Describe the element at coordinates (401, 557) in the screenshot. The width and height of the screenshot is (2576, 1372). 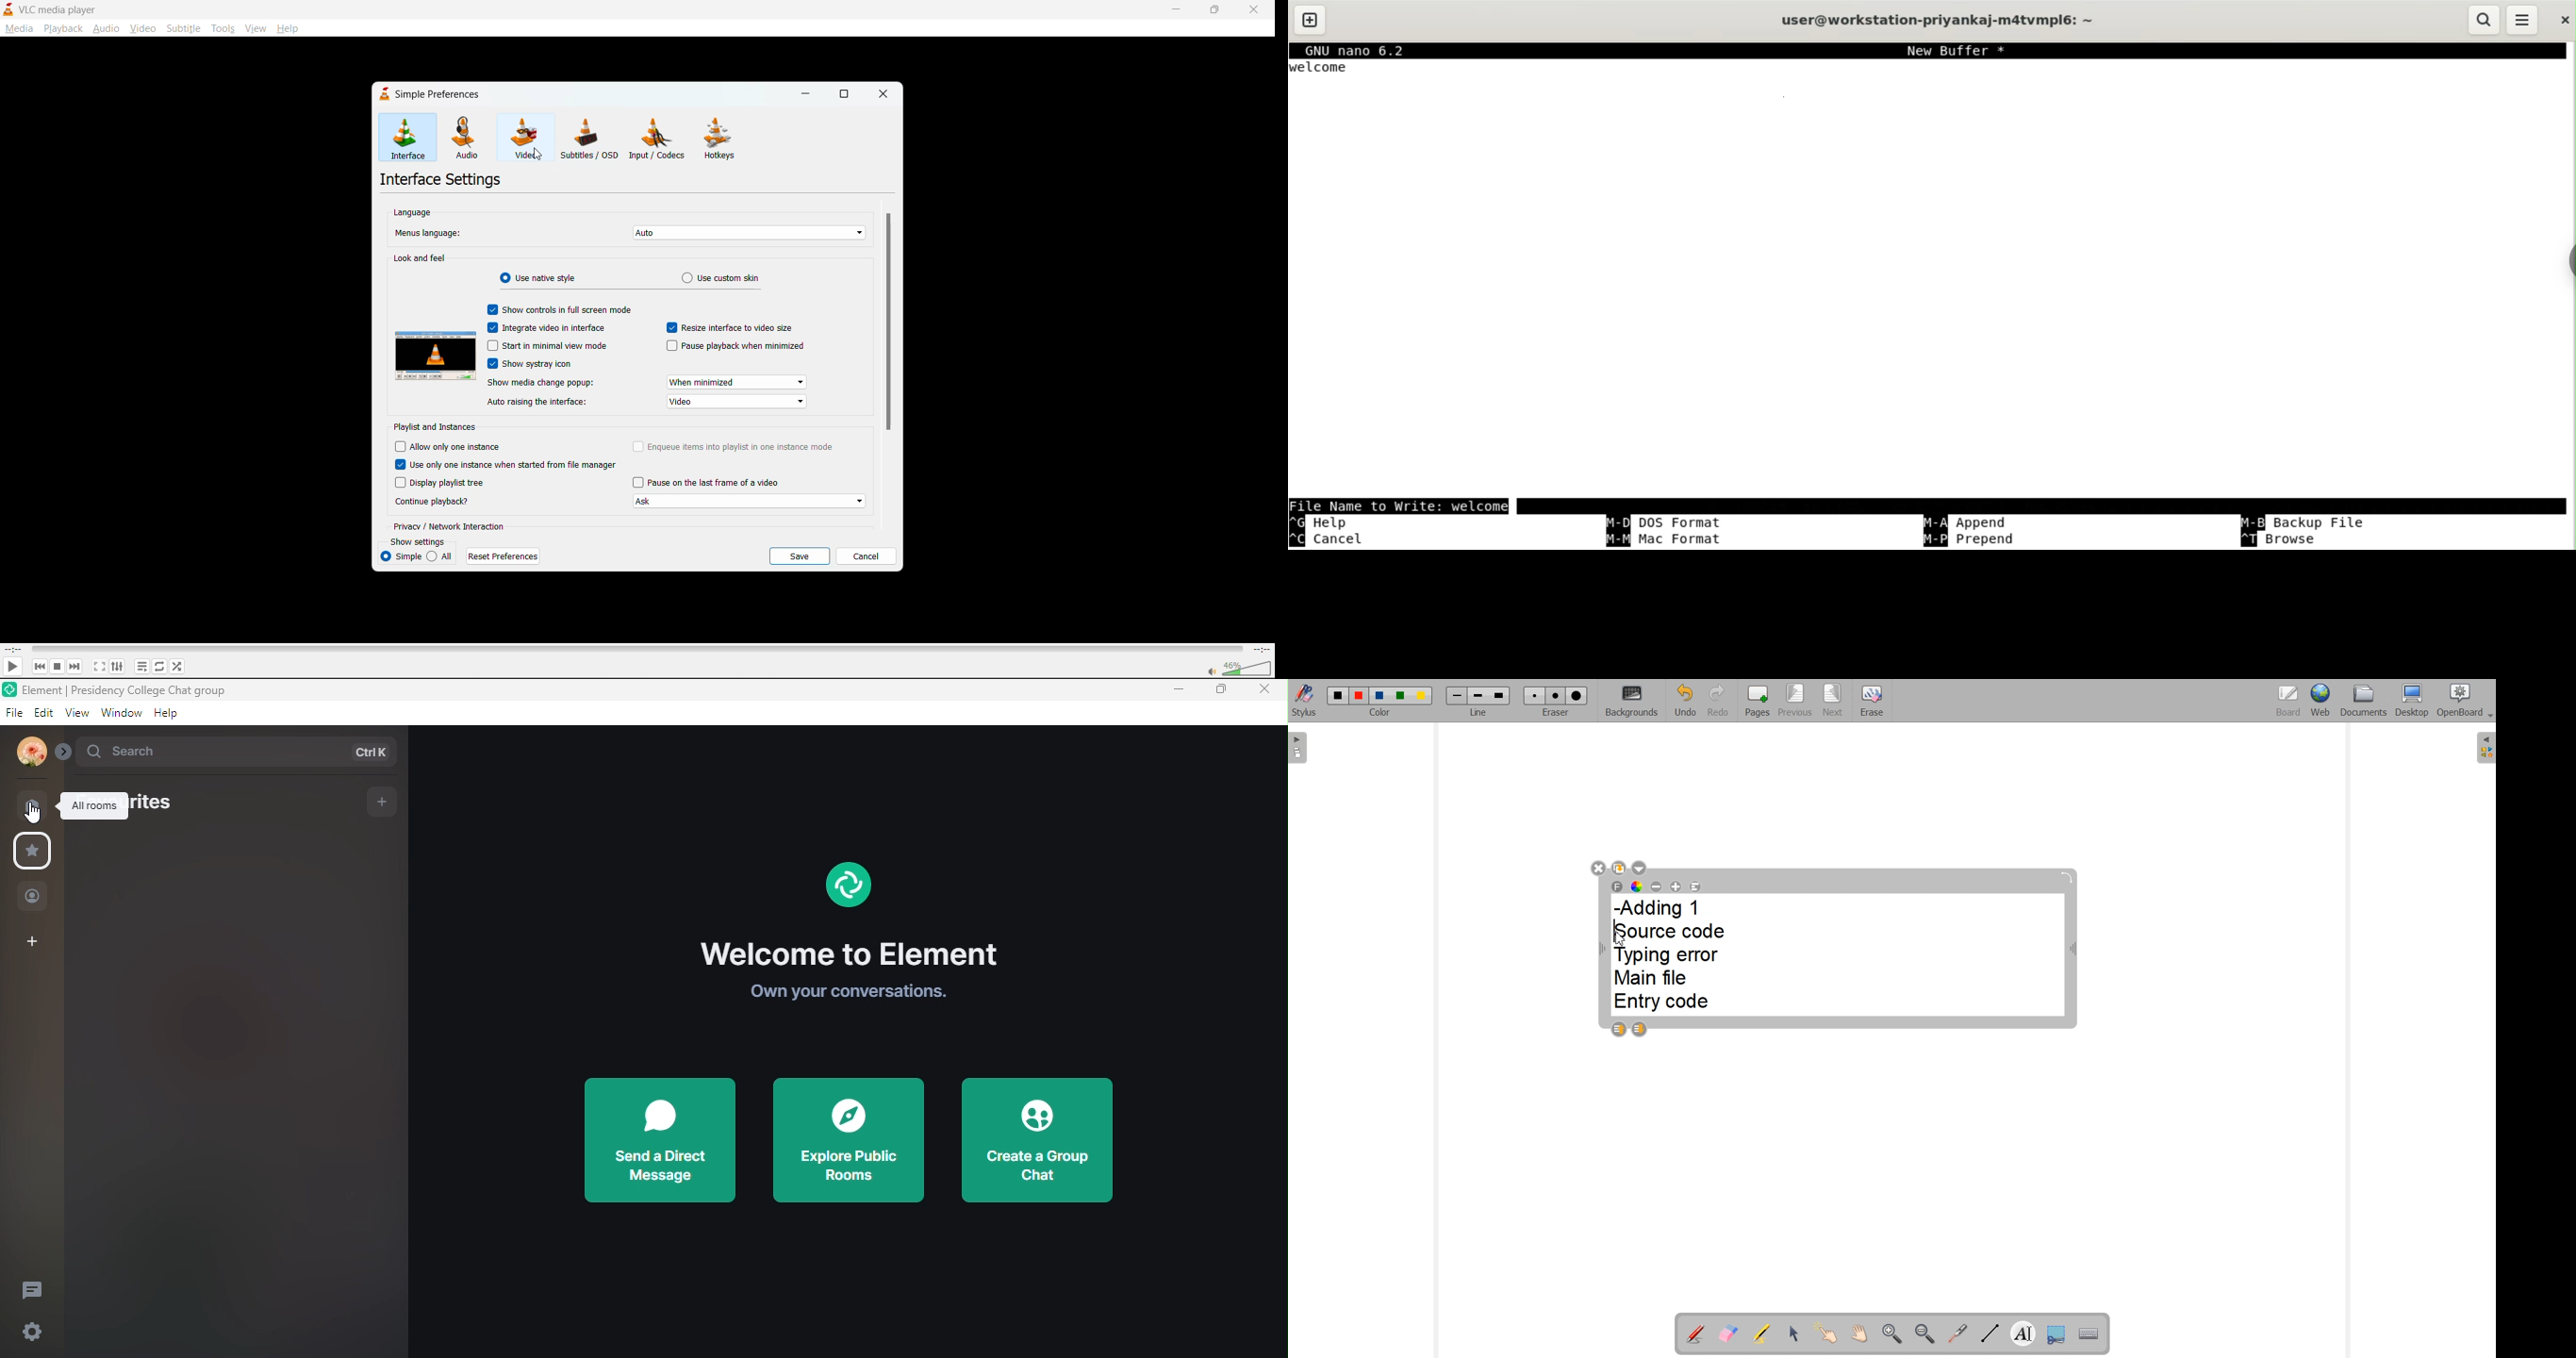
I see `simple` at that location.